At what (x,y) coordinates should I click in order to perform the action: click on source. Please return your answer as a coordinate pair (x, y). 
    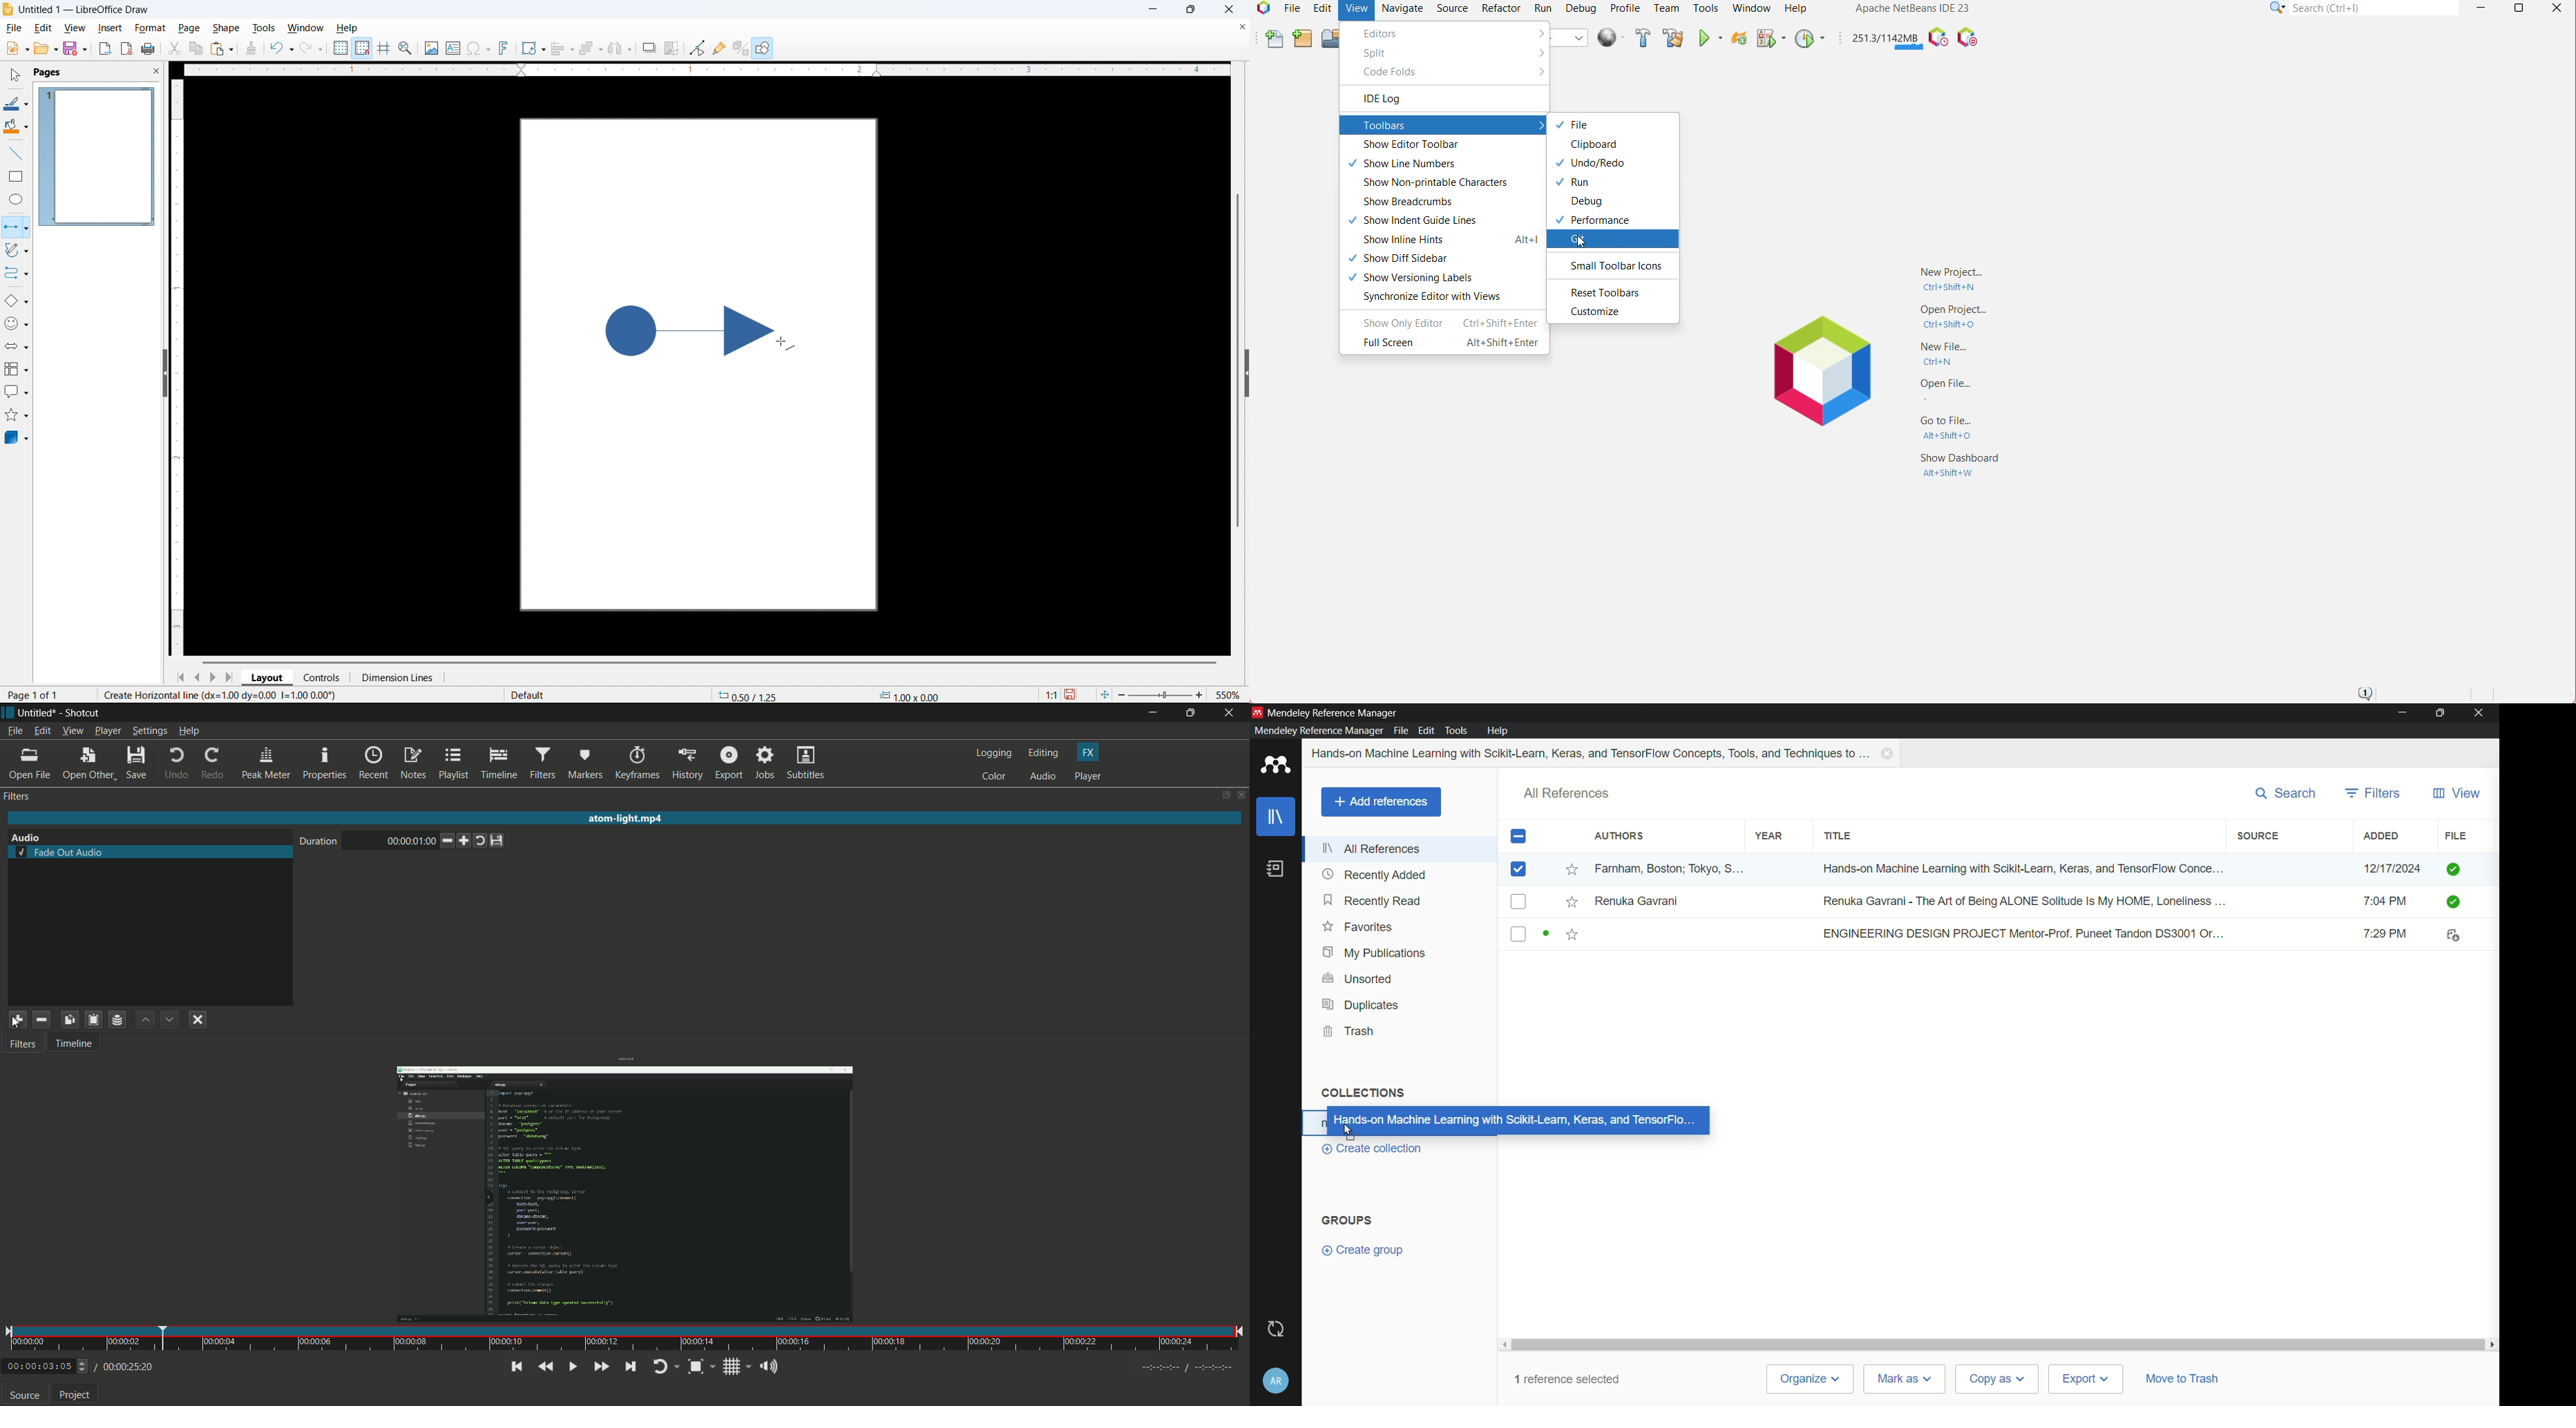
    Looking at the image, I should click on (2260, 836).